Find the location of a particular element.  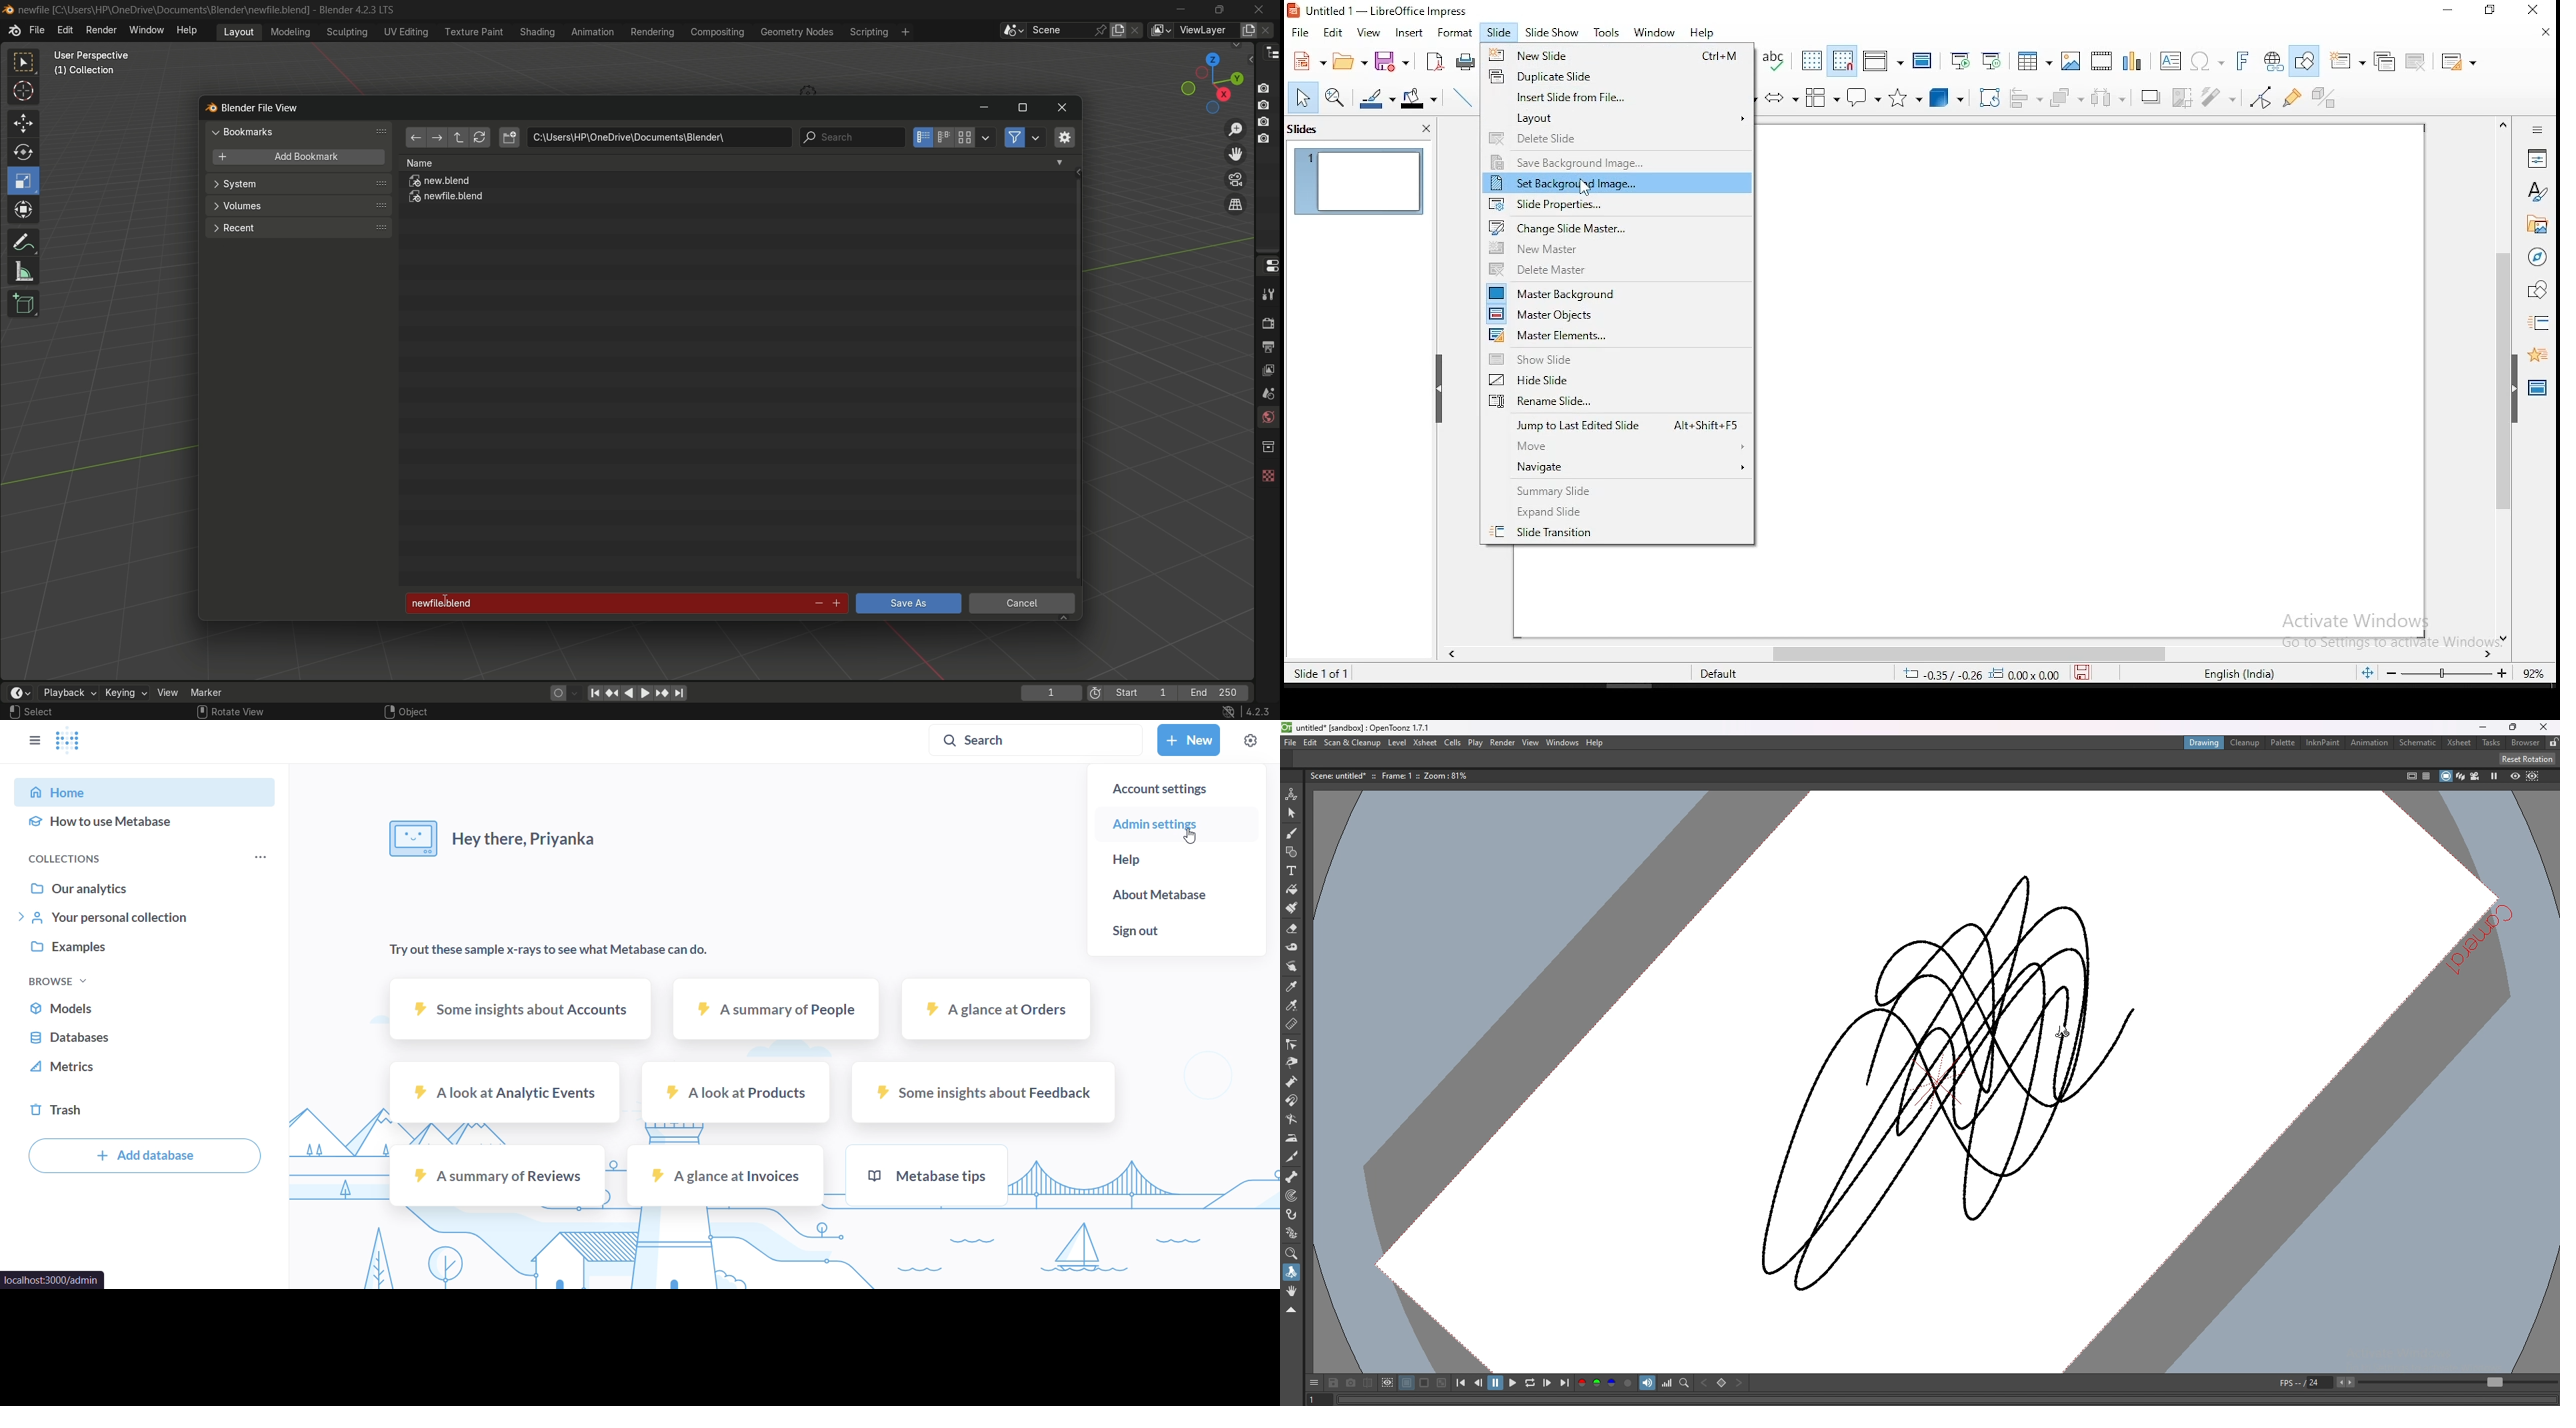

switch current view layer is located at coordinates (1235, 205).